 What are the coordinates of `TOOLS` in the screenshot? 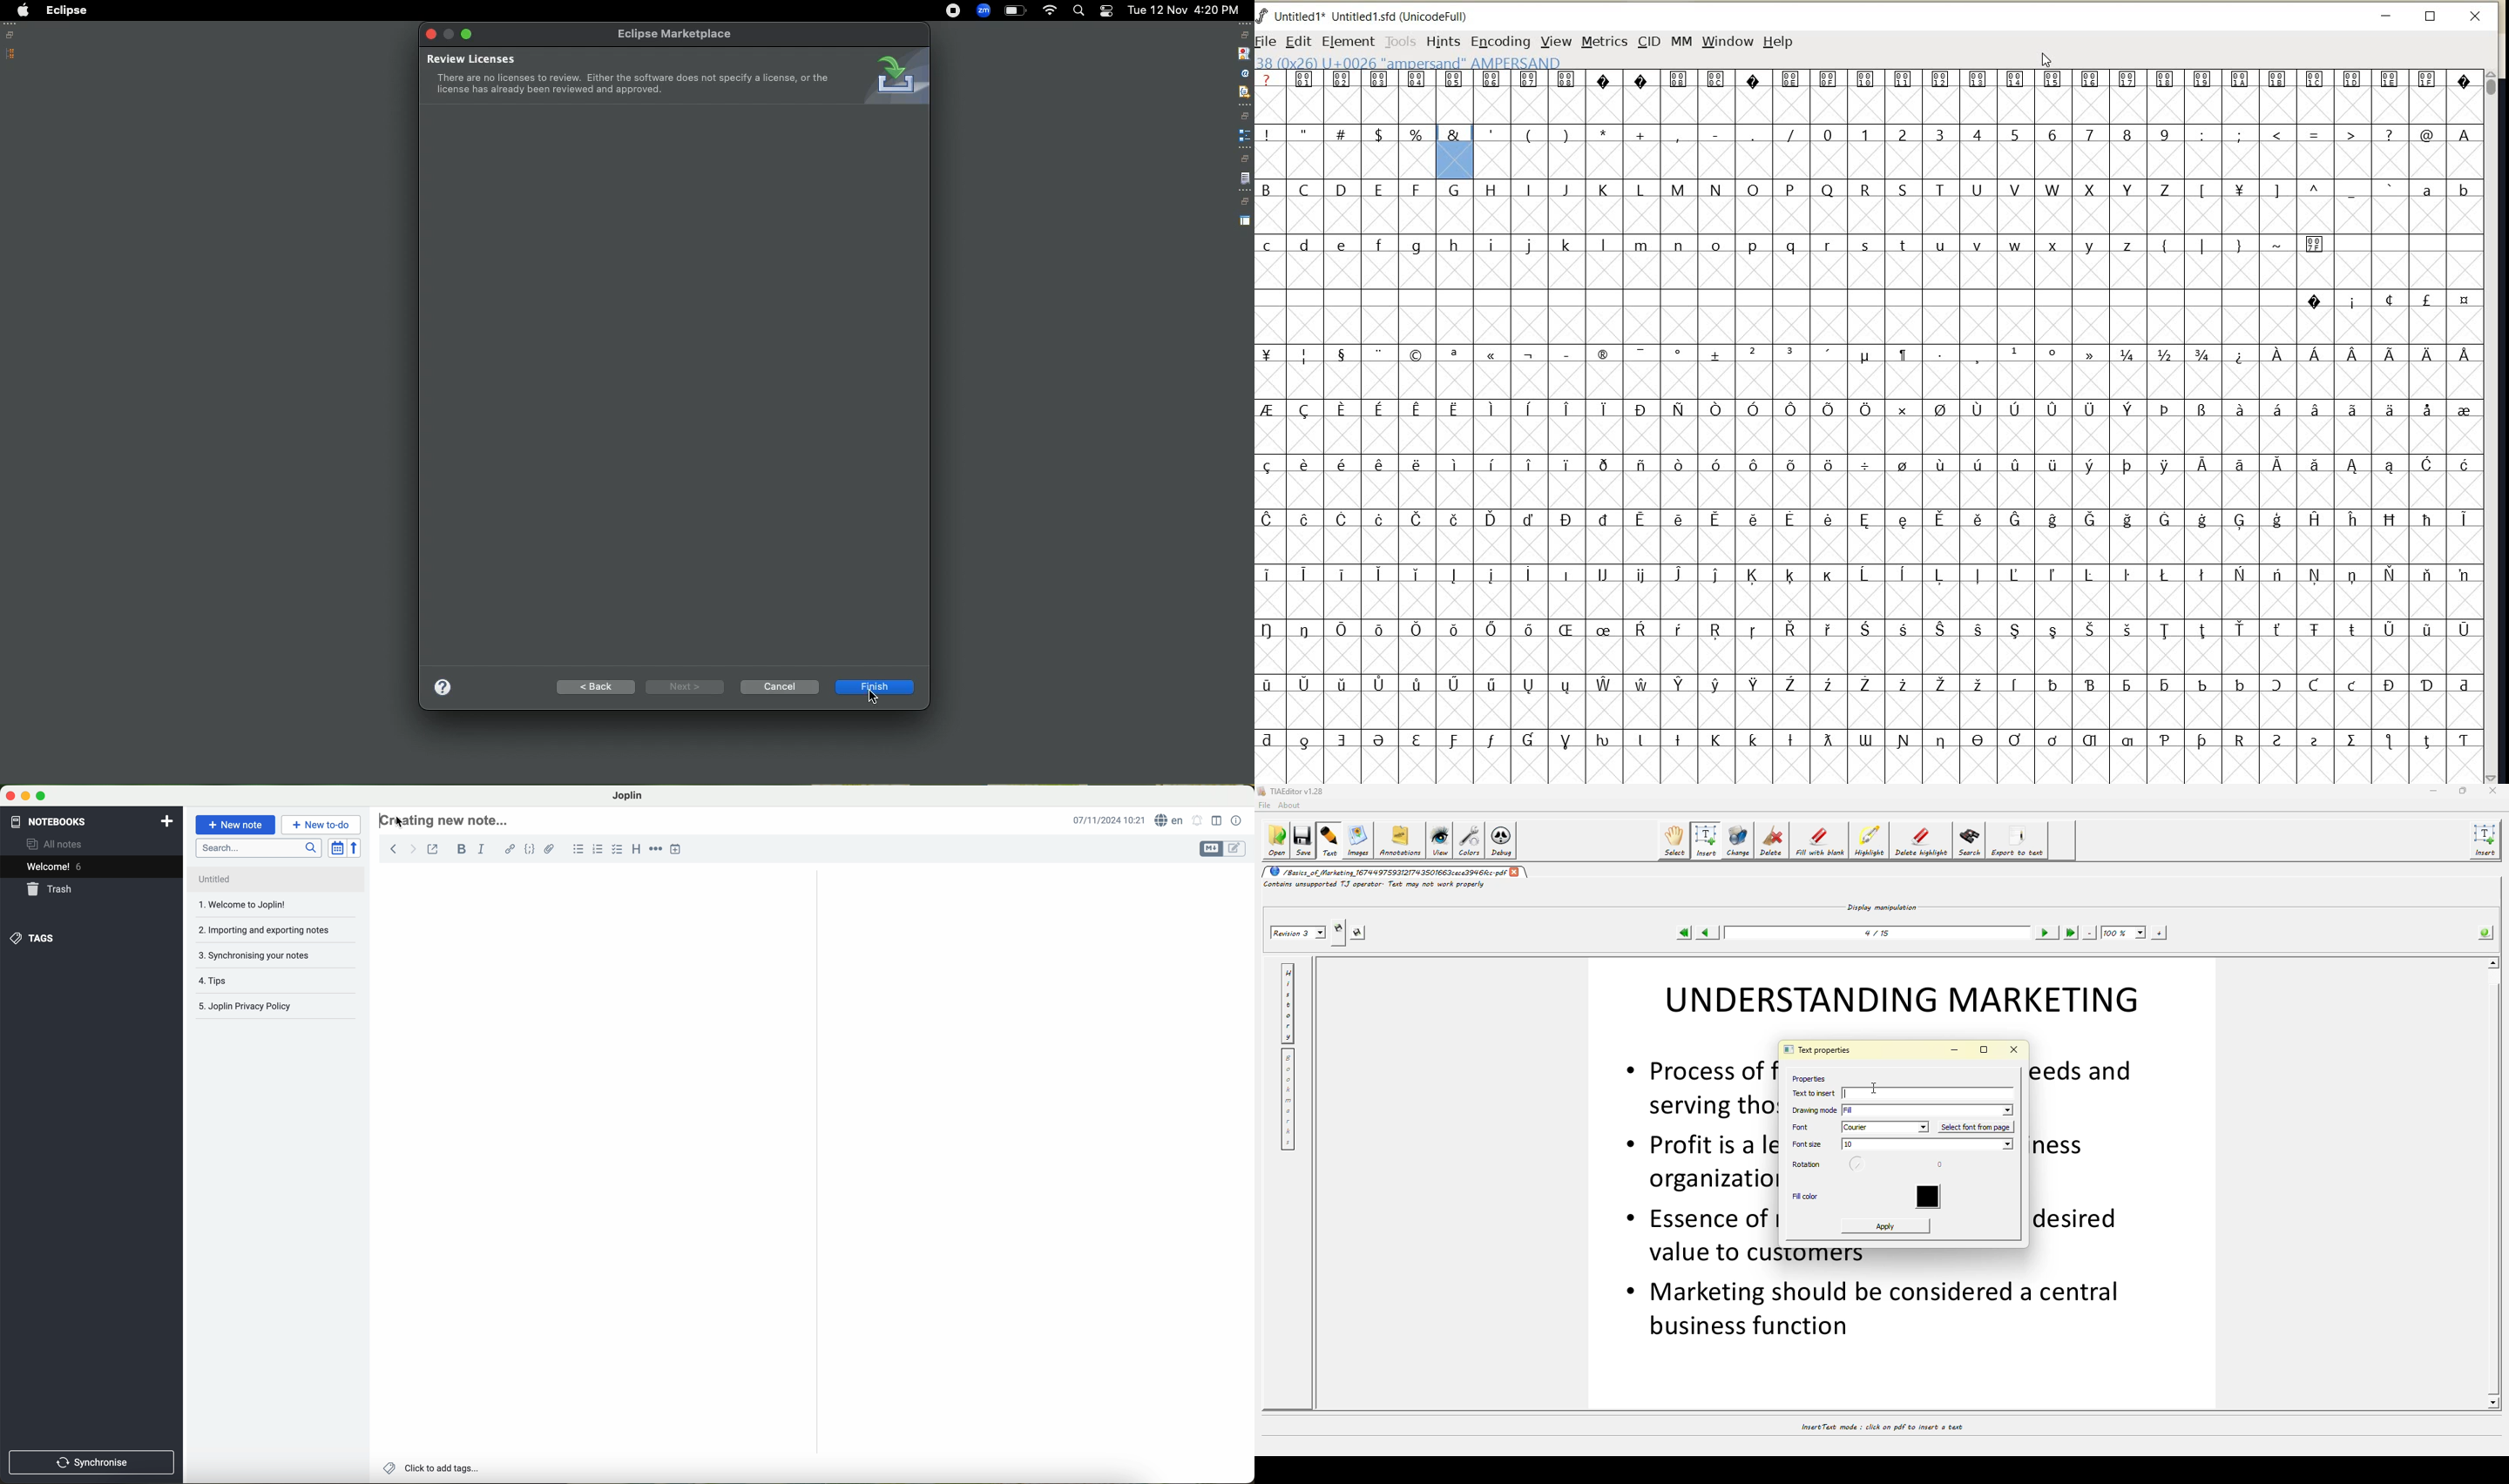 It's located at (1399, 42).